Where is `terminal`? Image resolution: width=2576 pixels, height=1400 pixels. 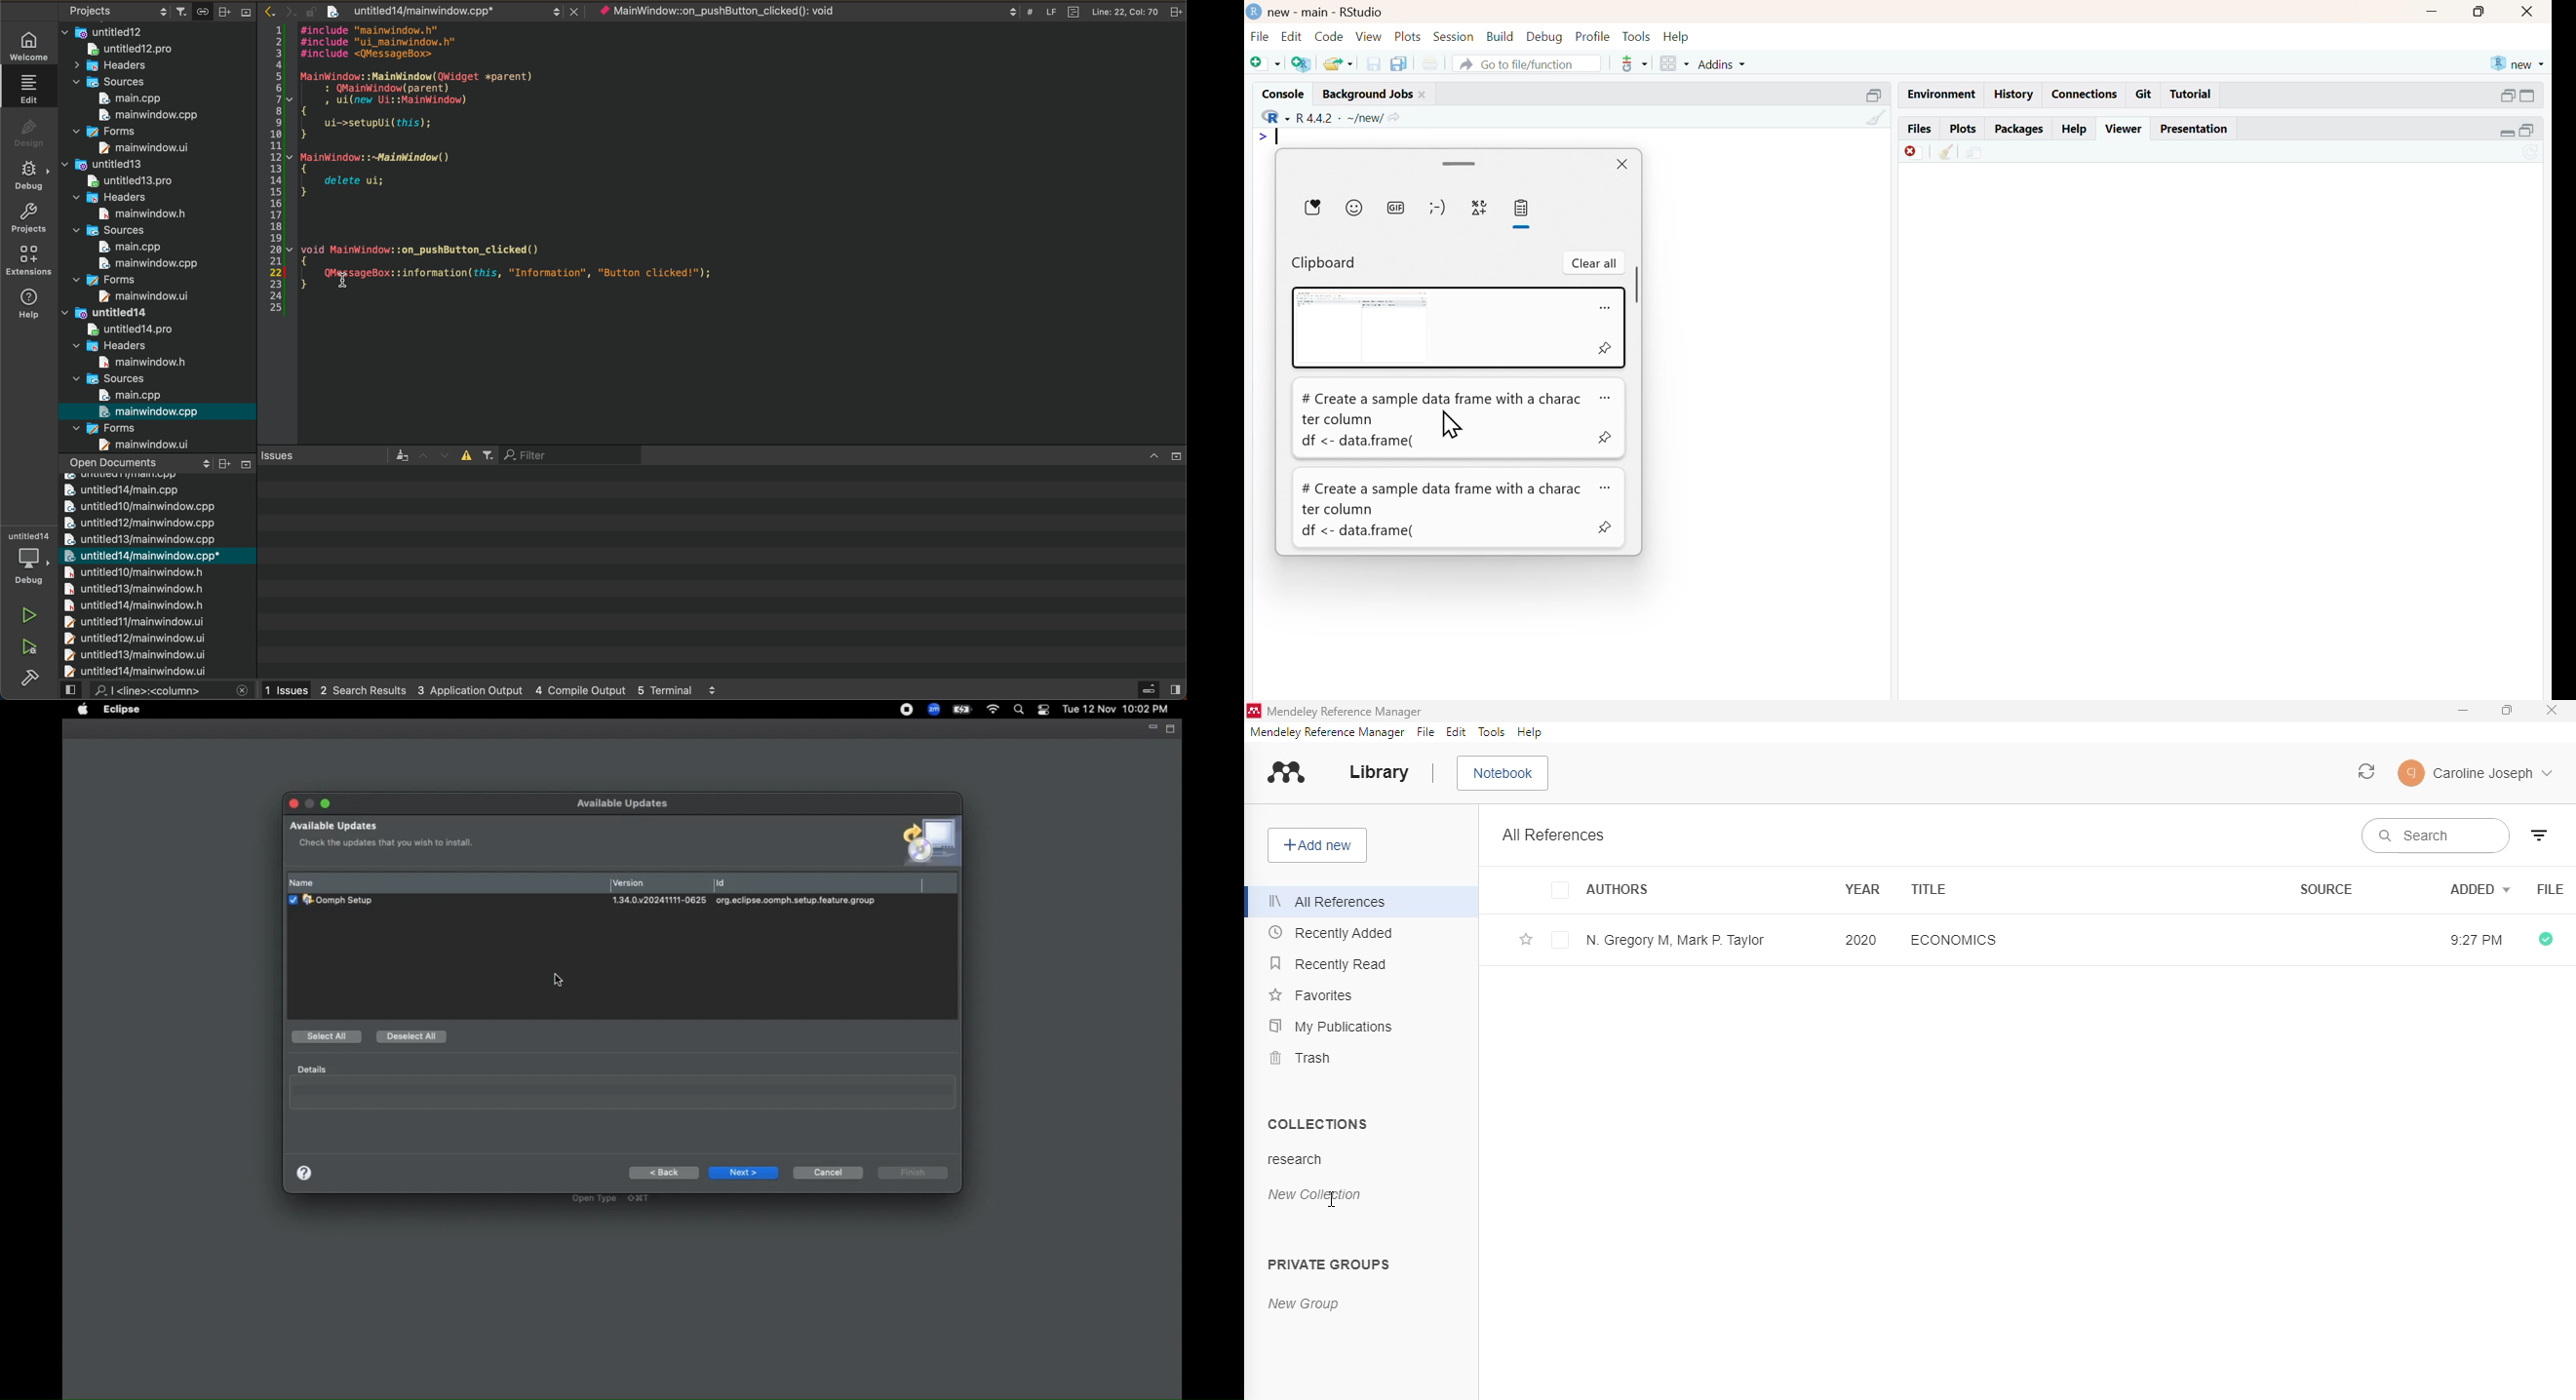 terminal is located at coordinates (722, 571).